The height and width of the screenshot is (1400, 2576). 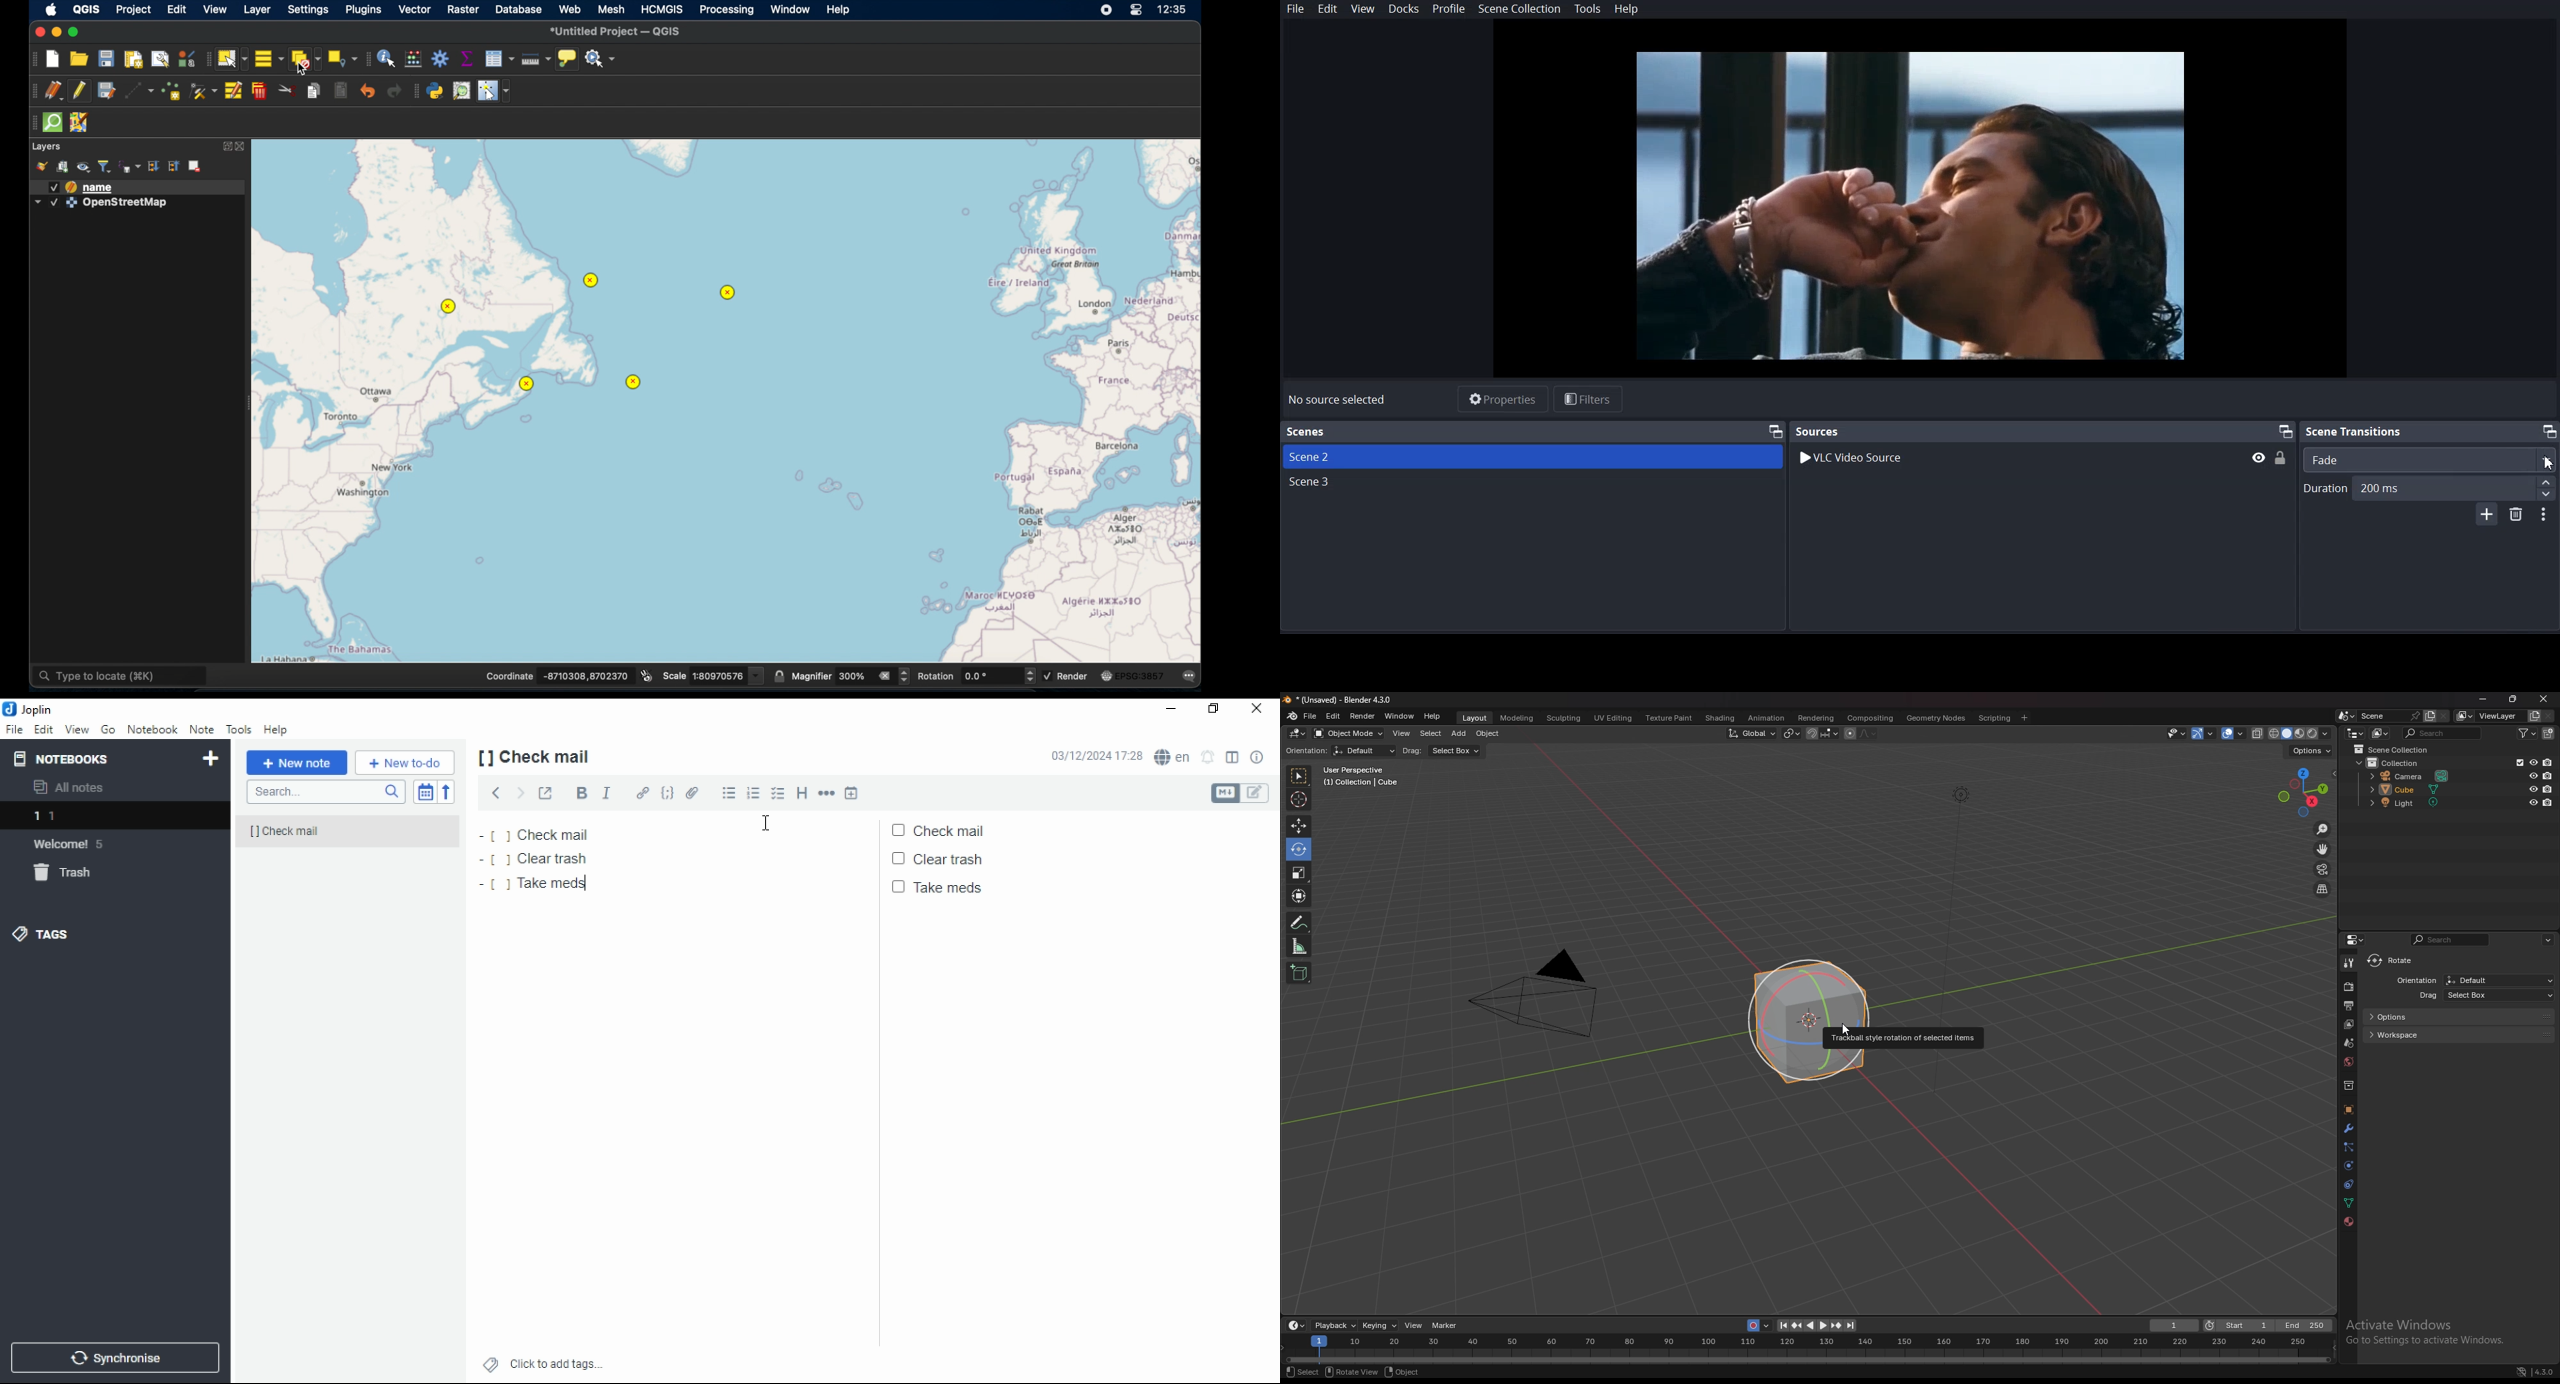 What do you see at coordinates (541, 756) in the screenshot?
I see `[] check mail` at bounding box center [541, 756].